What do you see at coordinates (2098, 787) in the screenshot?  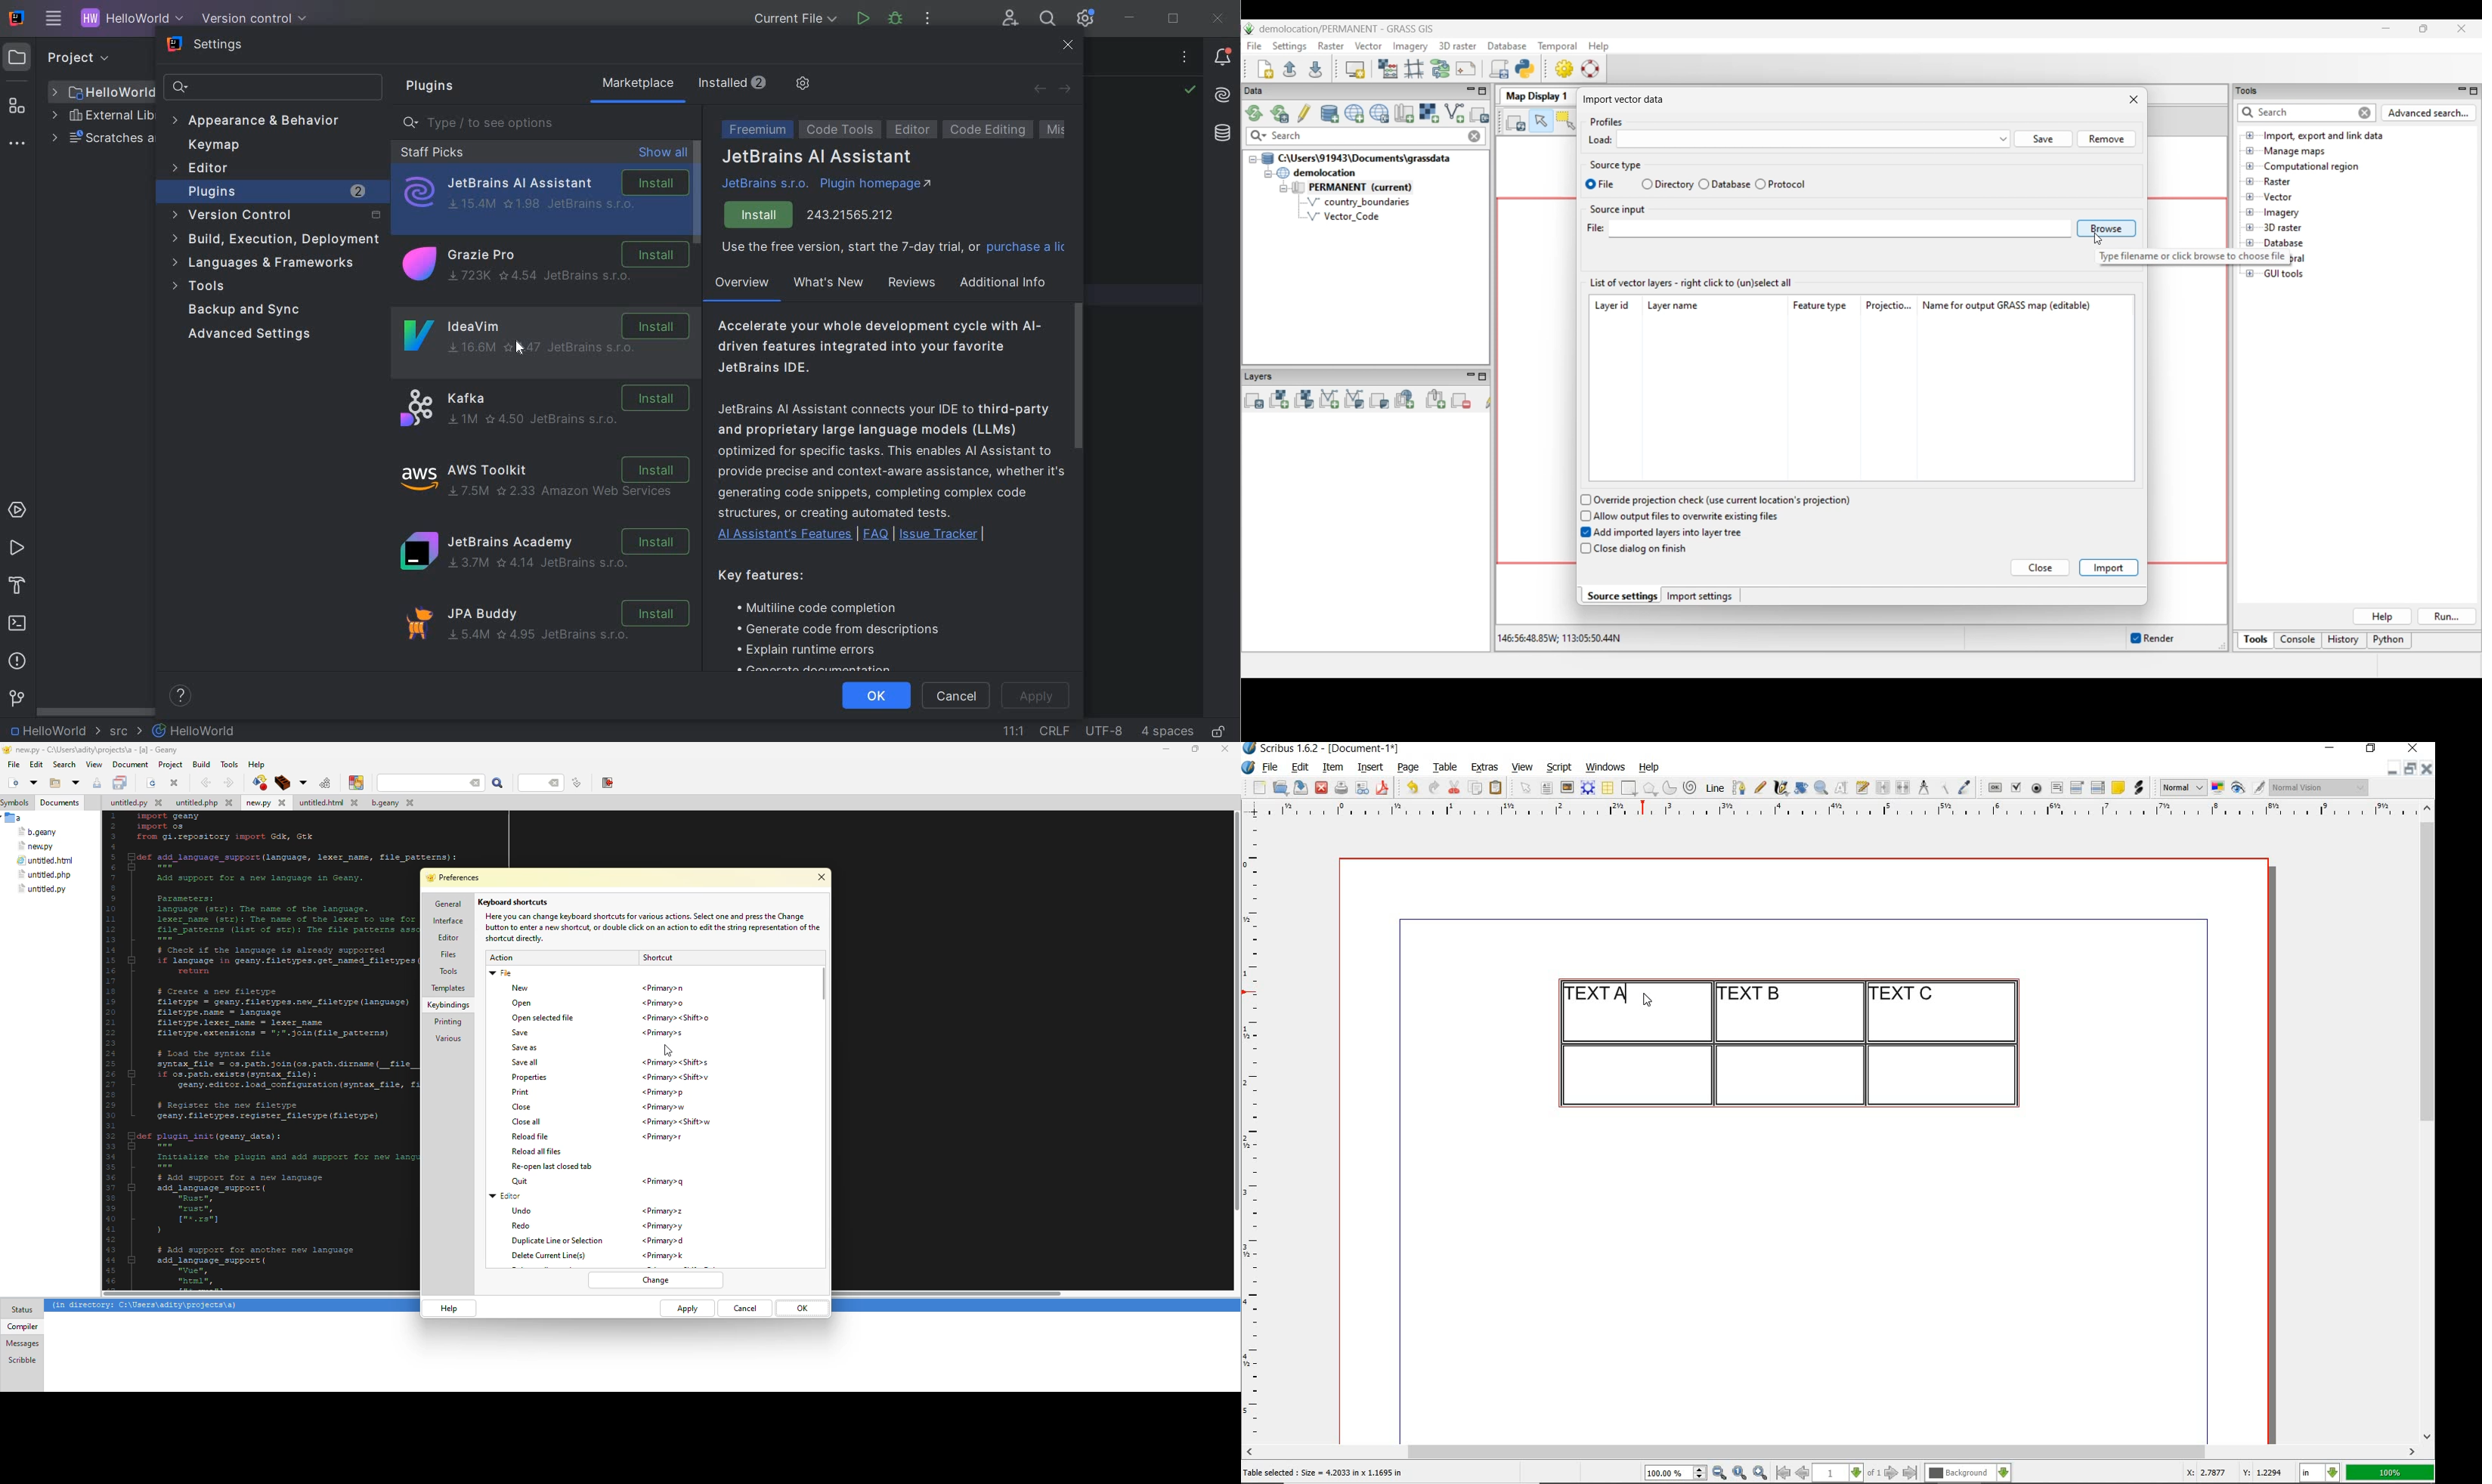 I see `pdf list box` at bounding box center [2098, 787].